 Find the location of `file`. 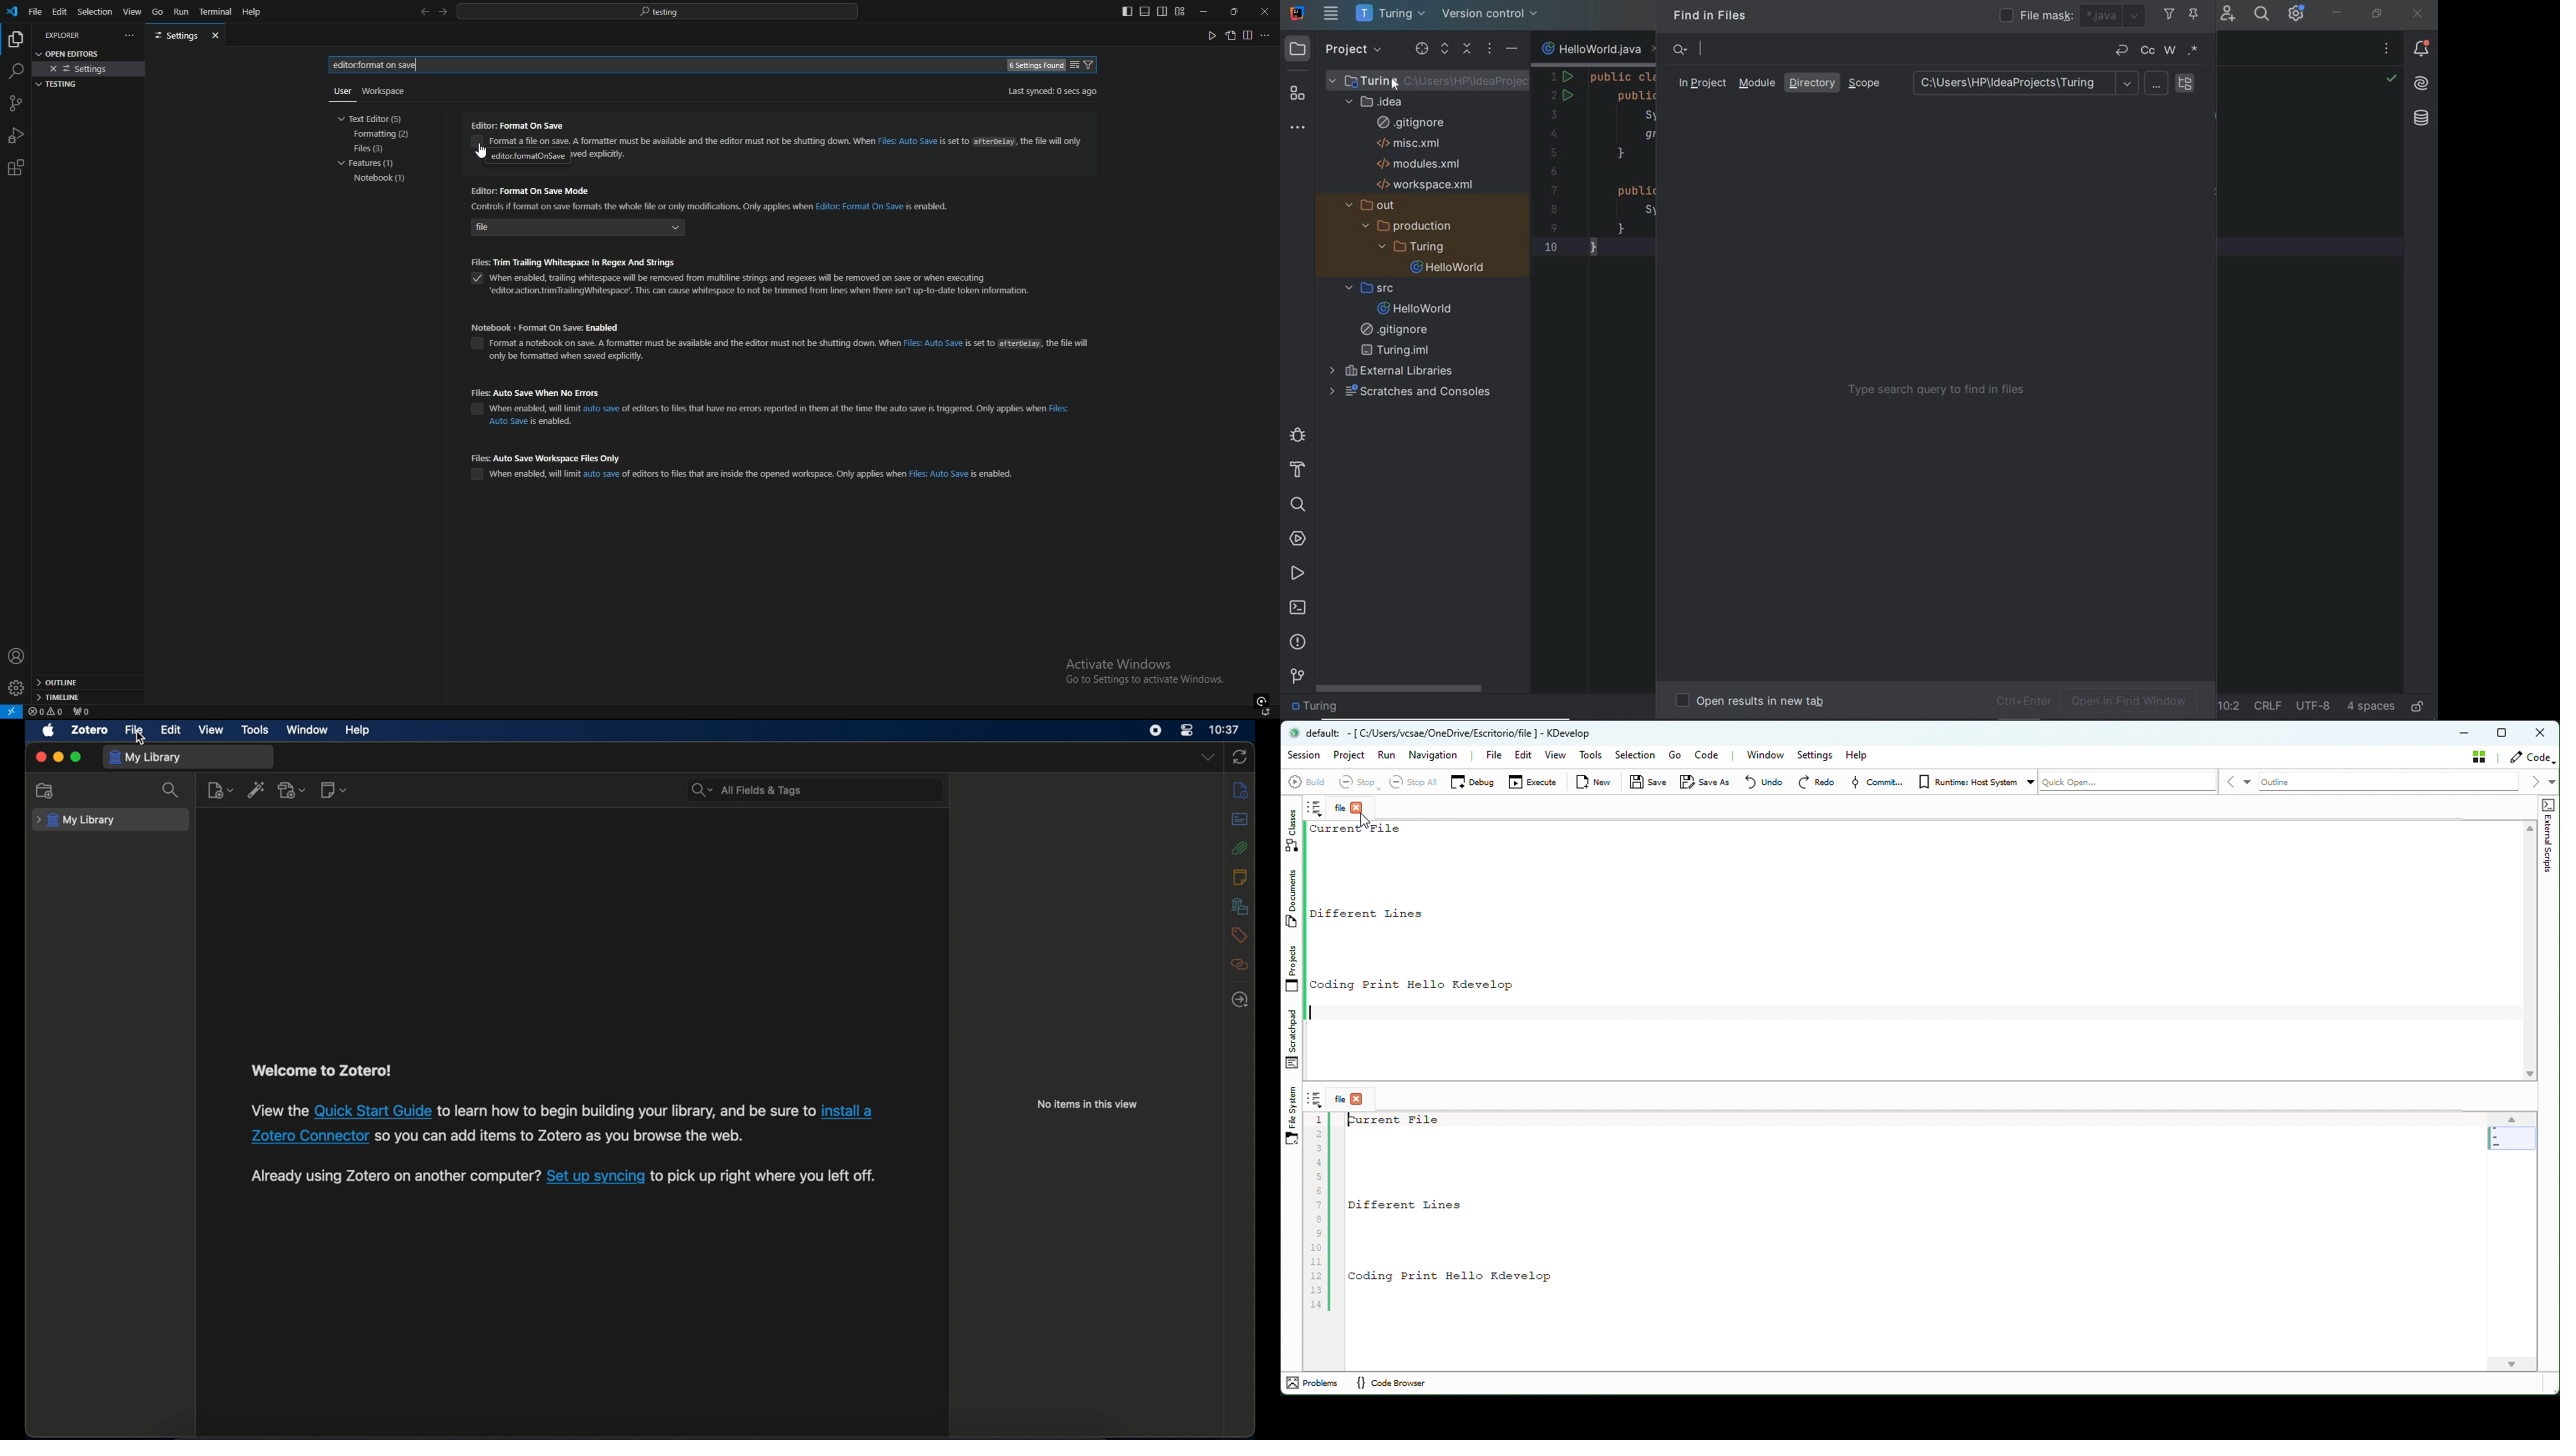

file is located at coordinates (135, 731).